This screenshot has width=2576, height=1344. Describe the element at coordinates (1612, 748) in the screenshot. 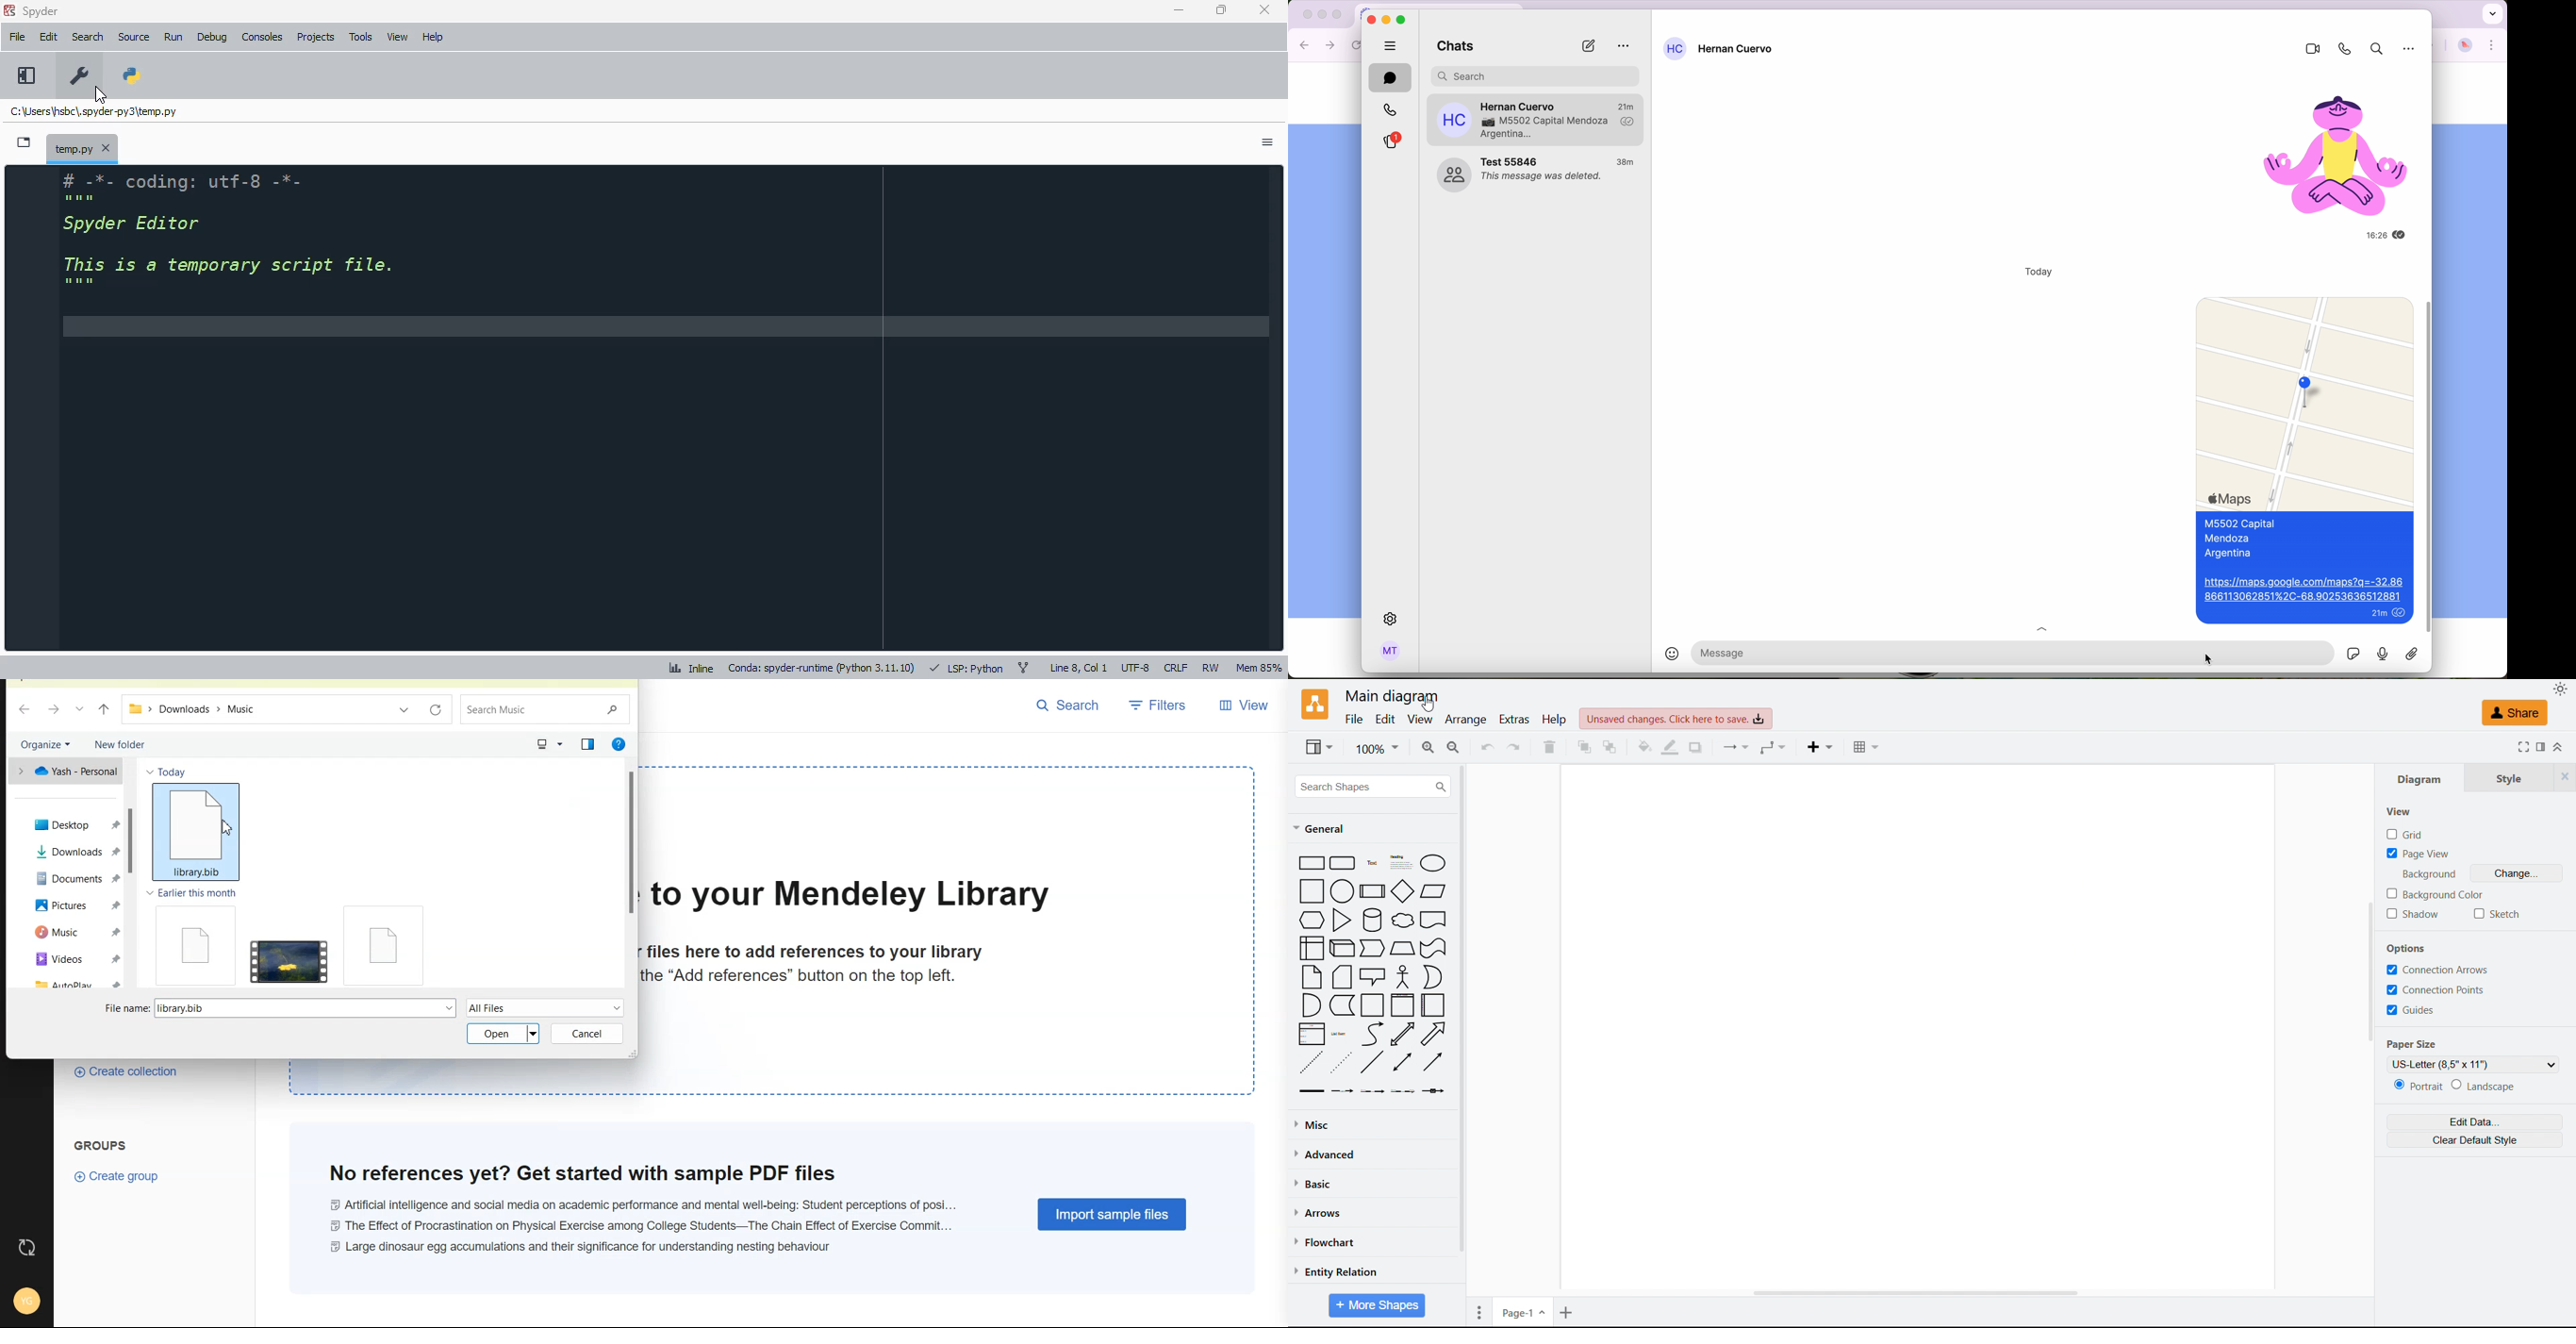

I see `Send to back ` at that location.